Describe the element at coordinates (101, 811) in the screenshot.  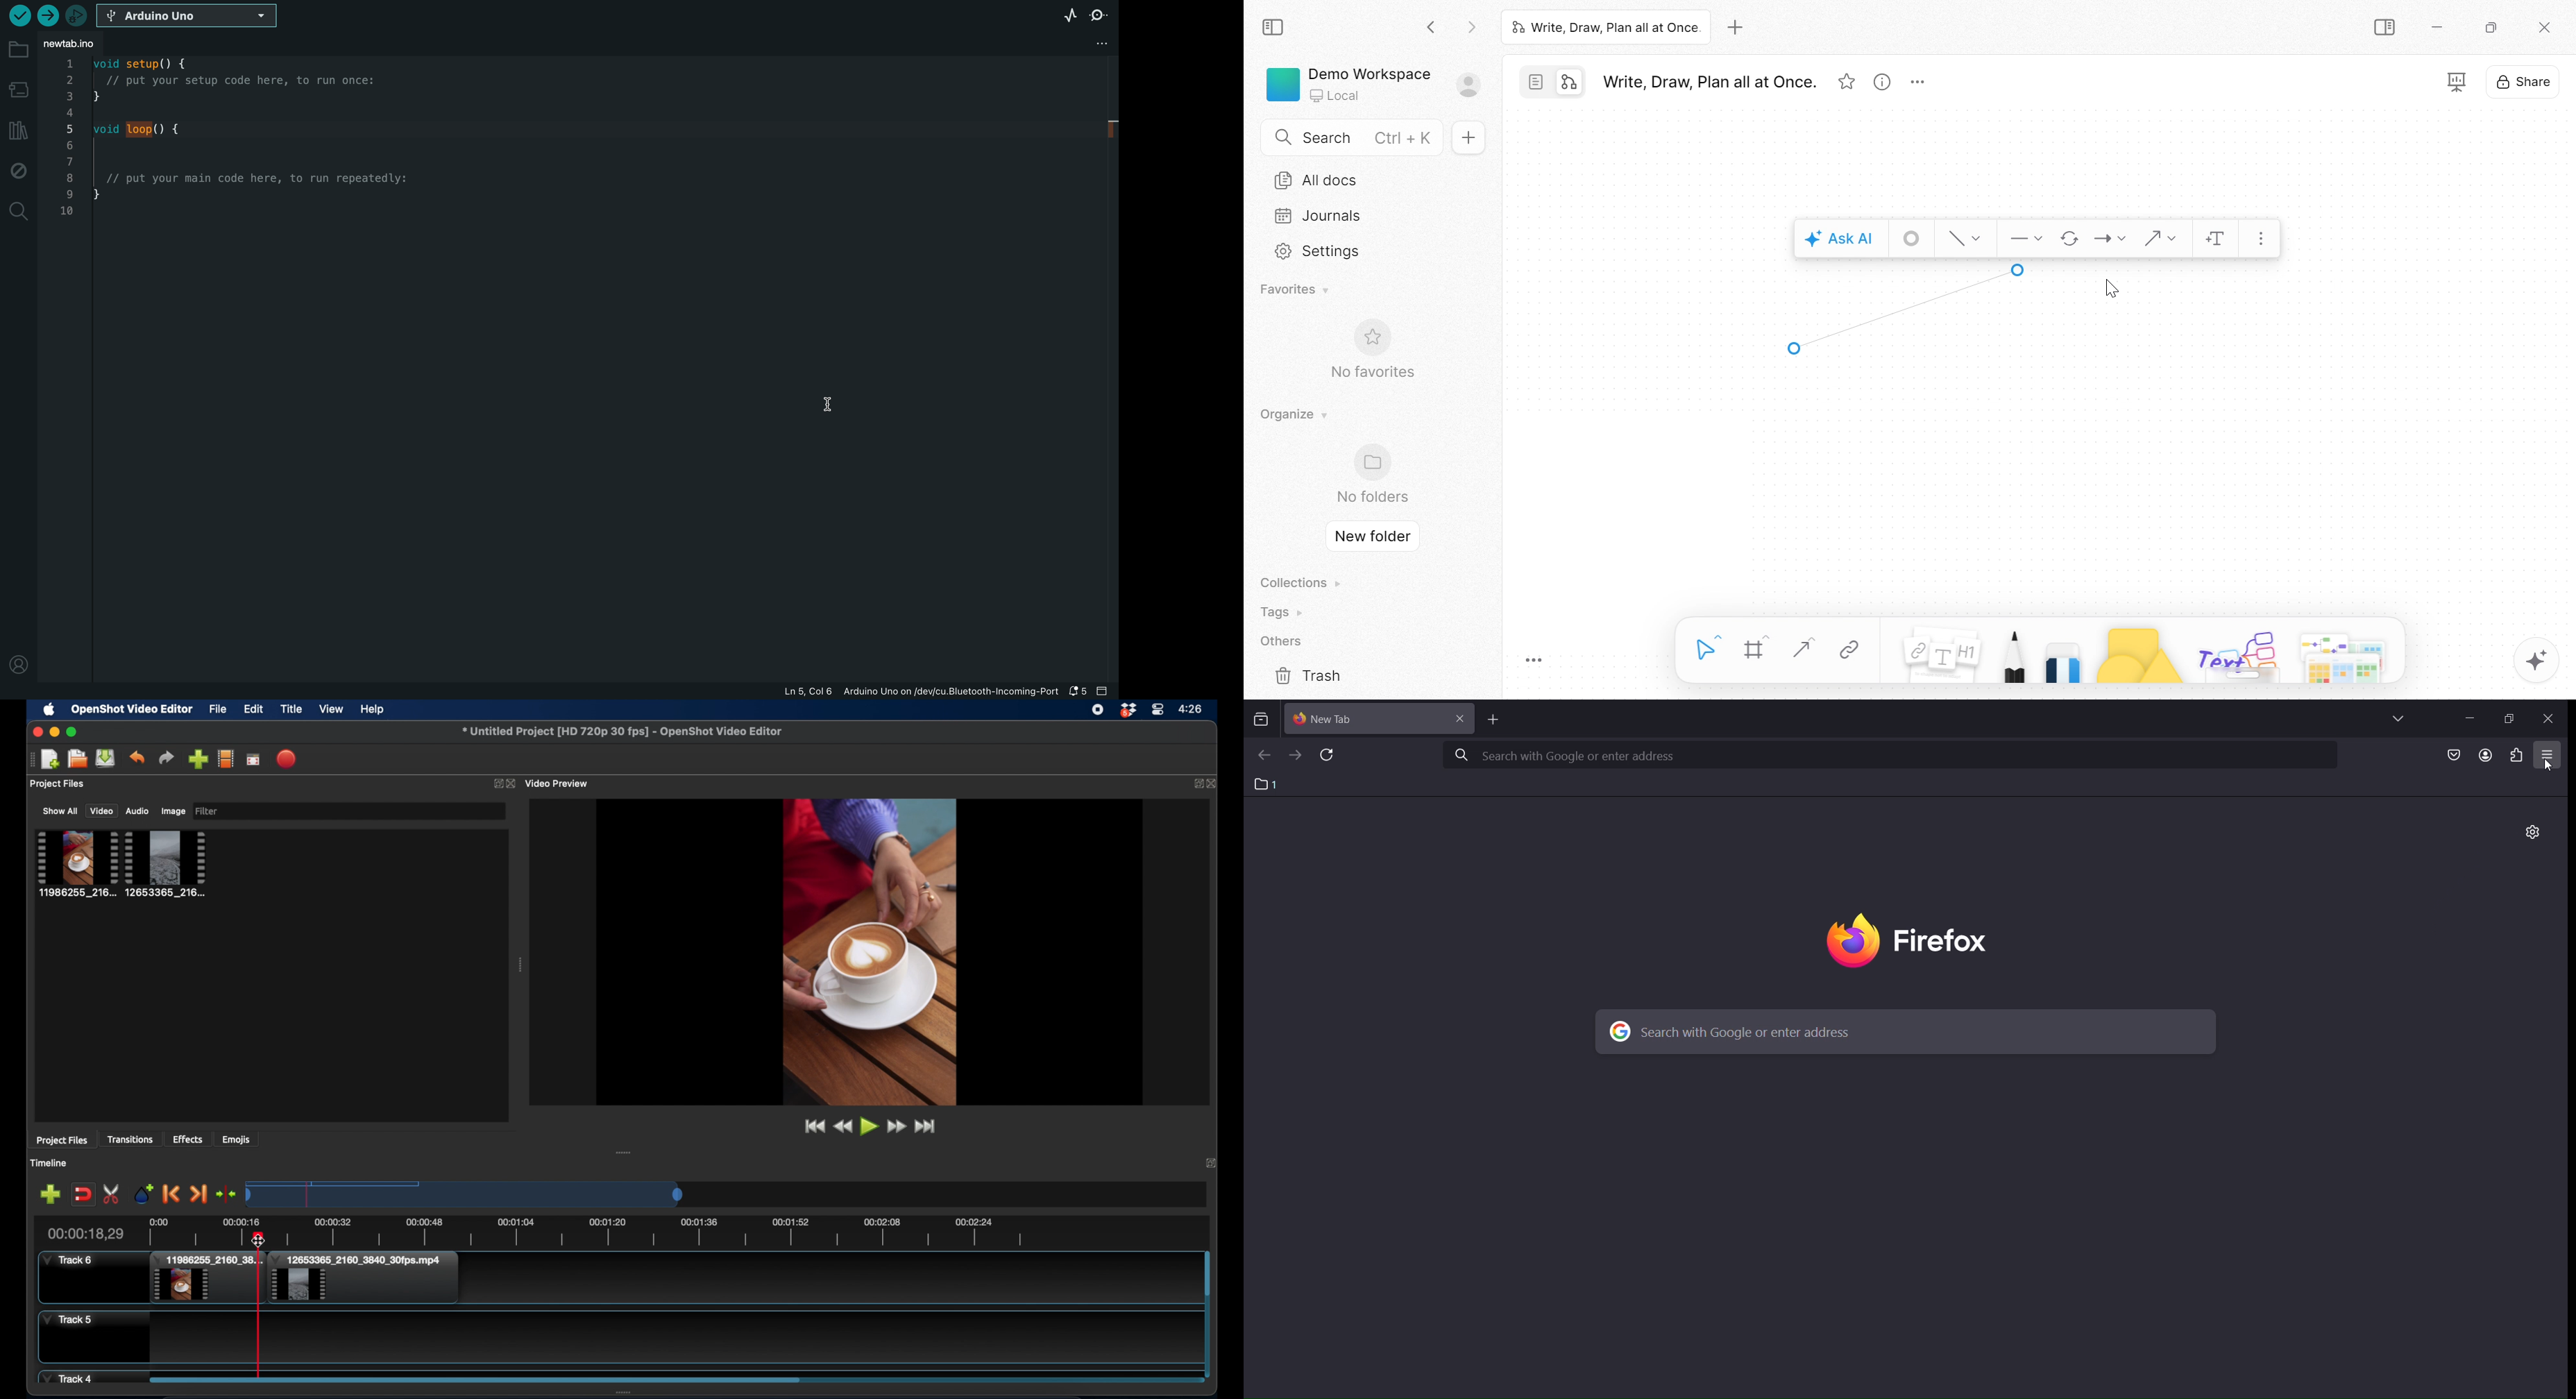
I see `video` at that location.